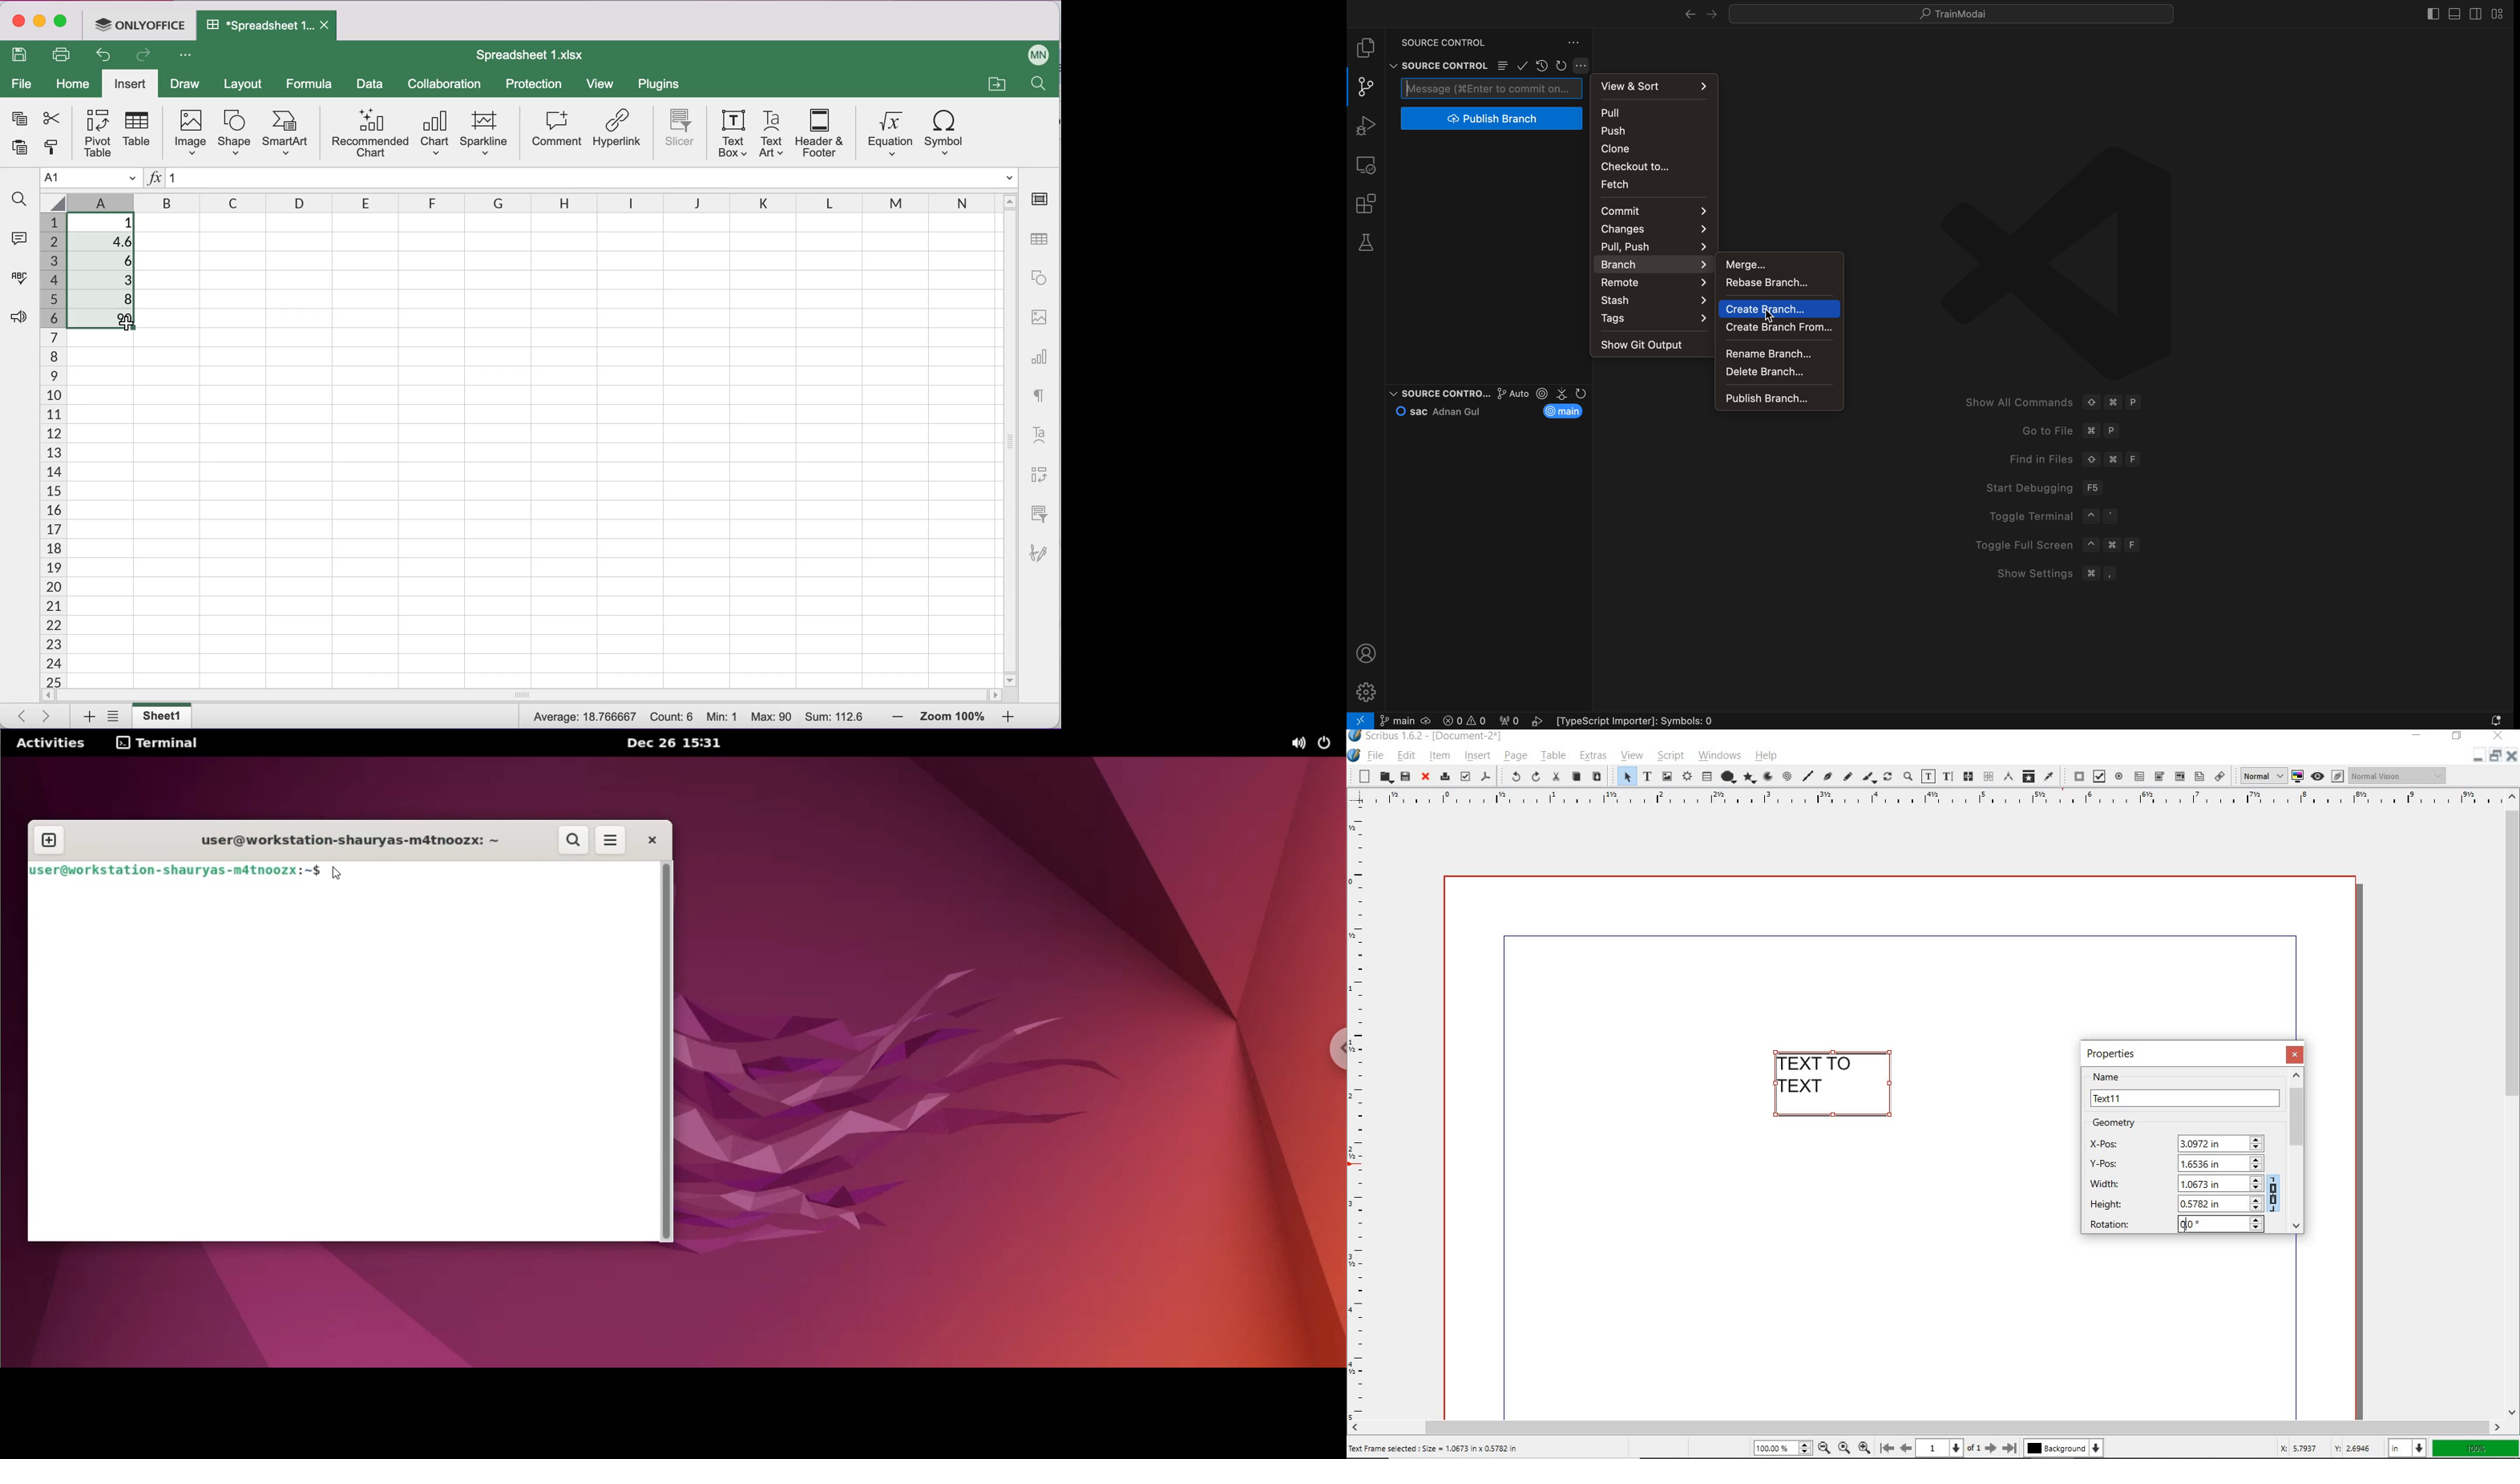 The height and width of the screenshot is (1484, 2520). Describe the element at coordinates (1948, 776) in the screenshot. I see `edit text with story editor` at that location.